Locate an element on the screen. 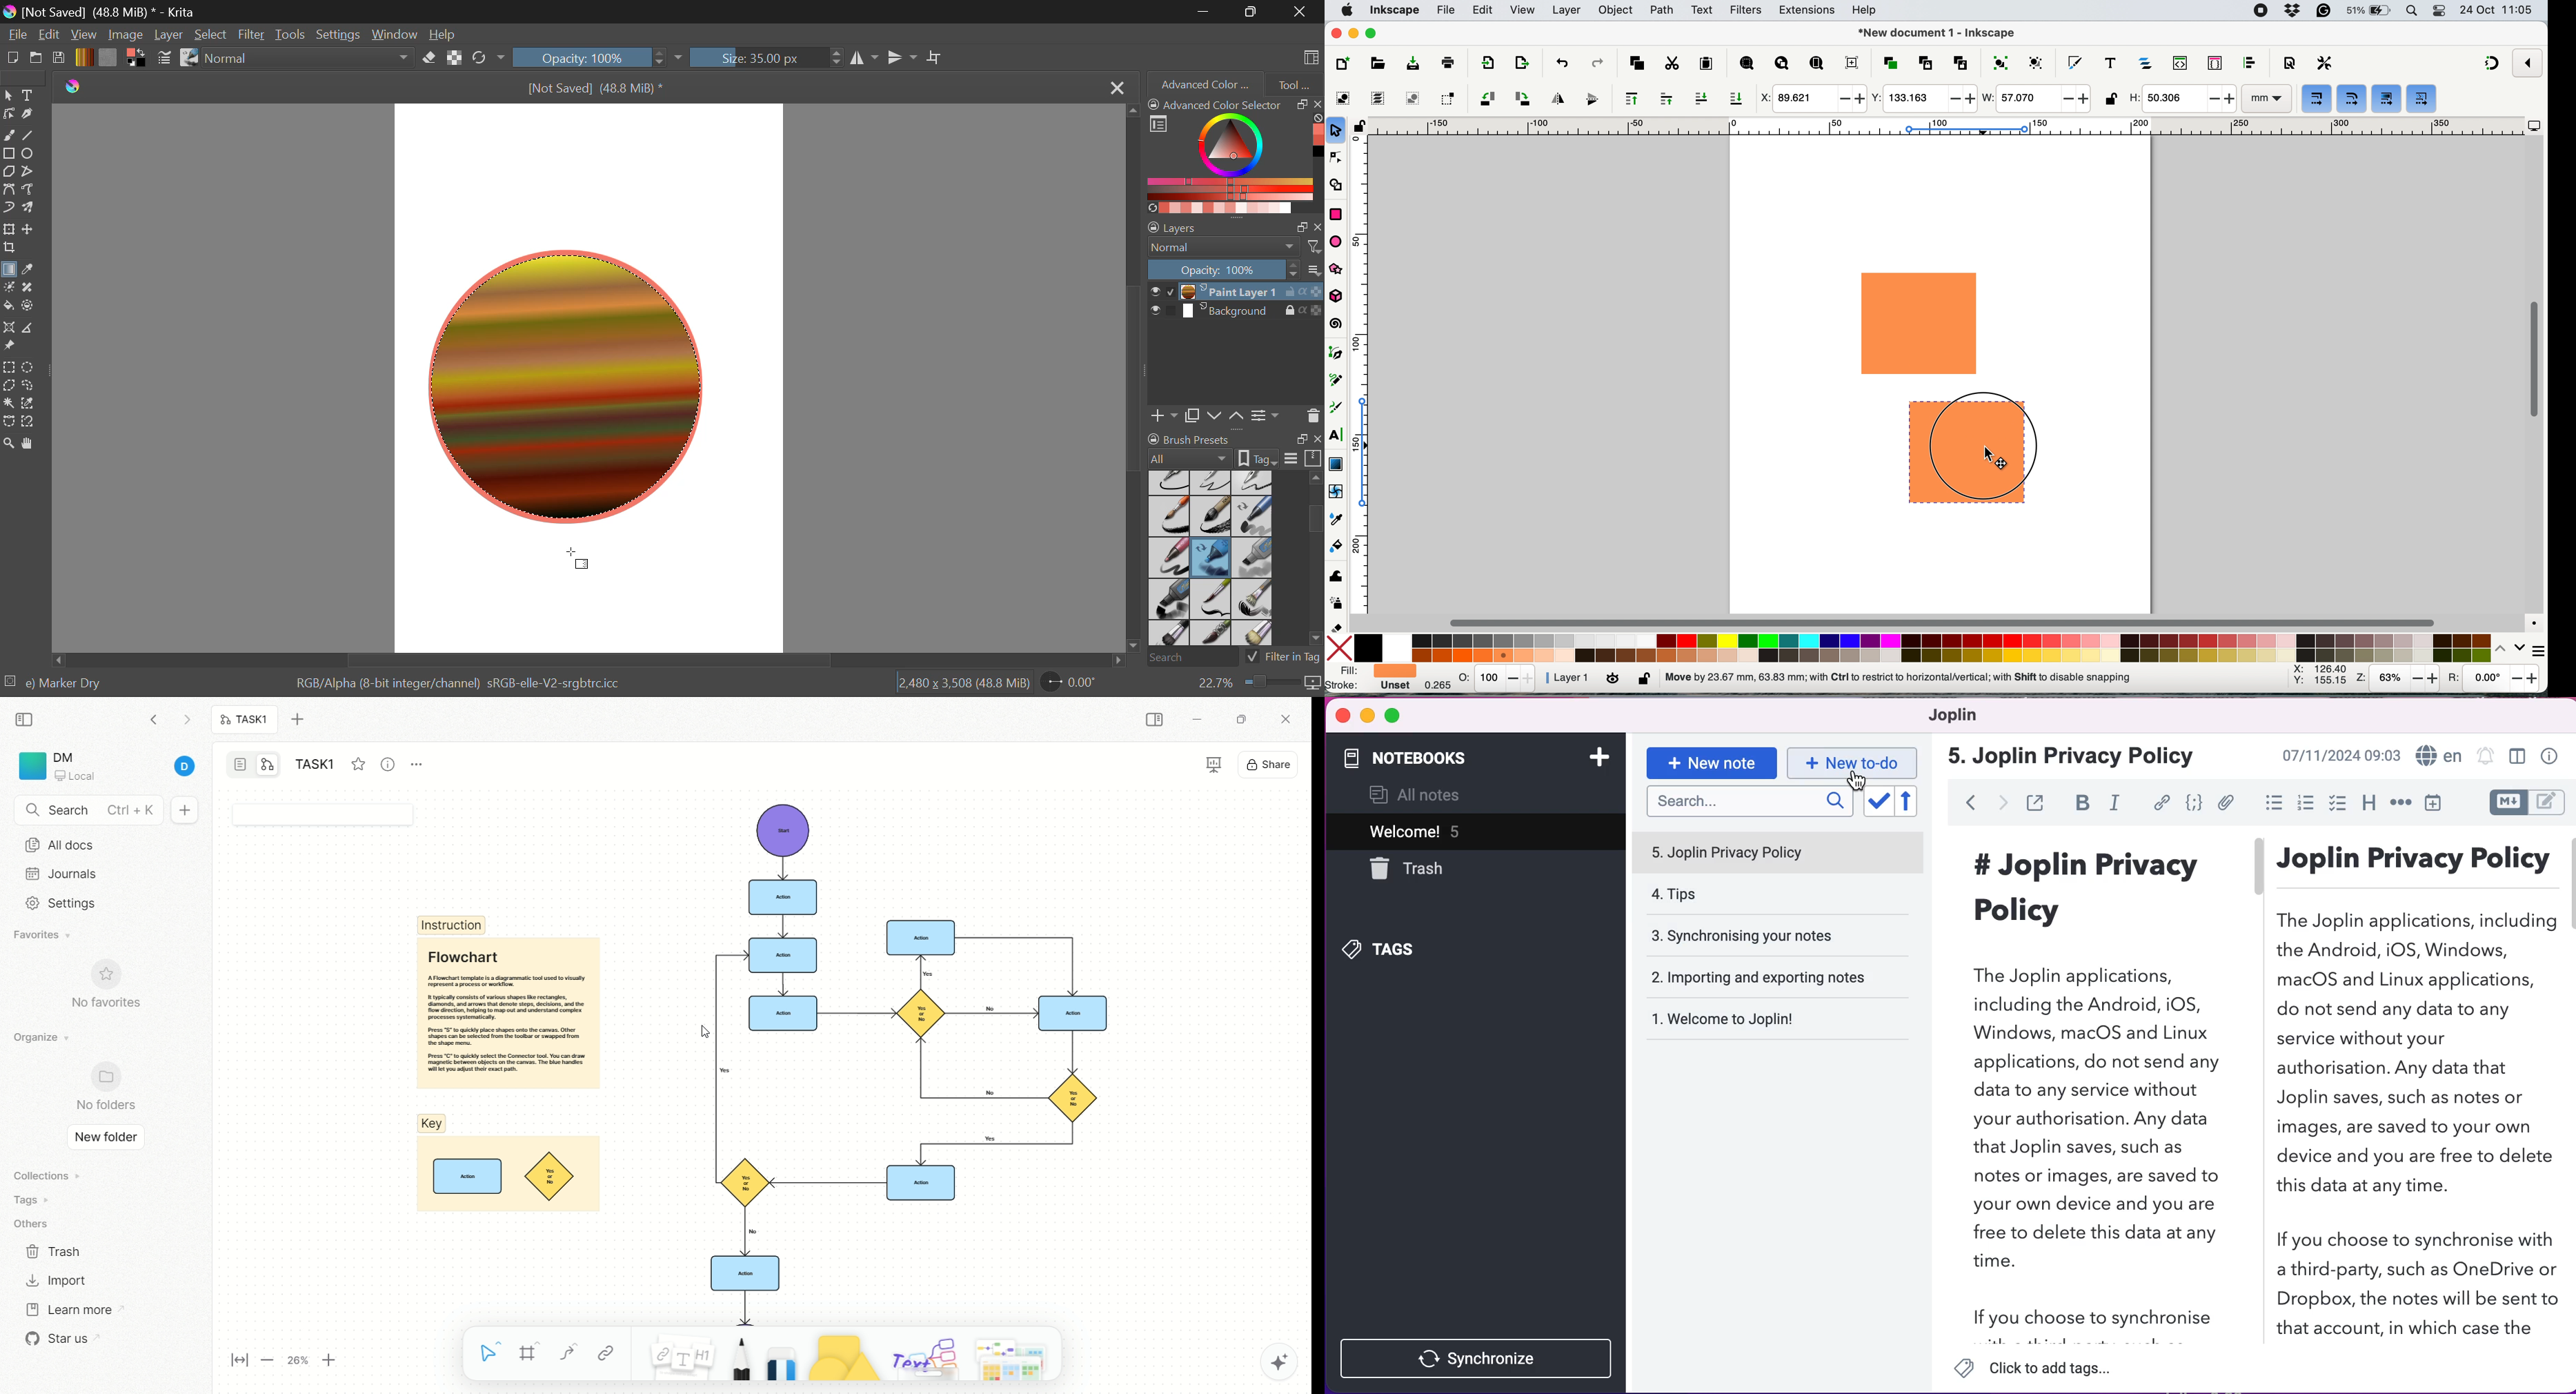 This screenshot has width=2576, height=1400. zoom page is located at coordinates (1817, 64).